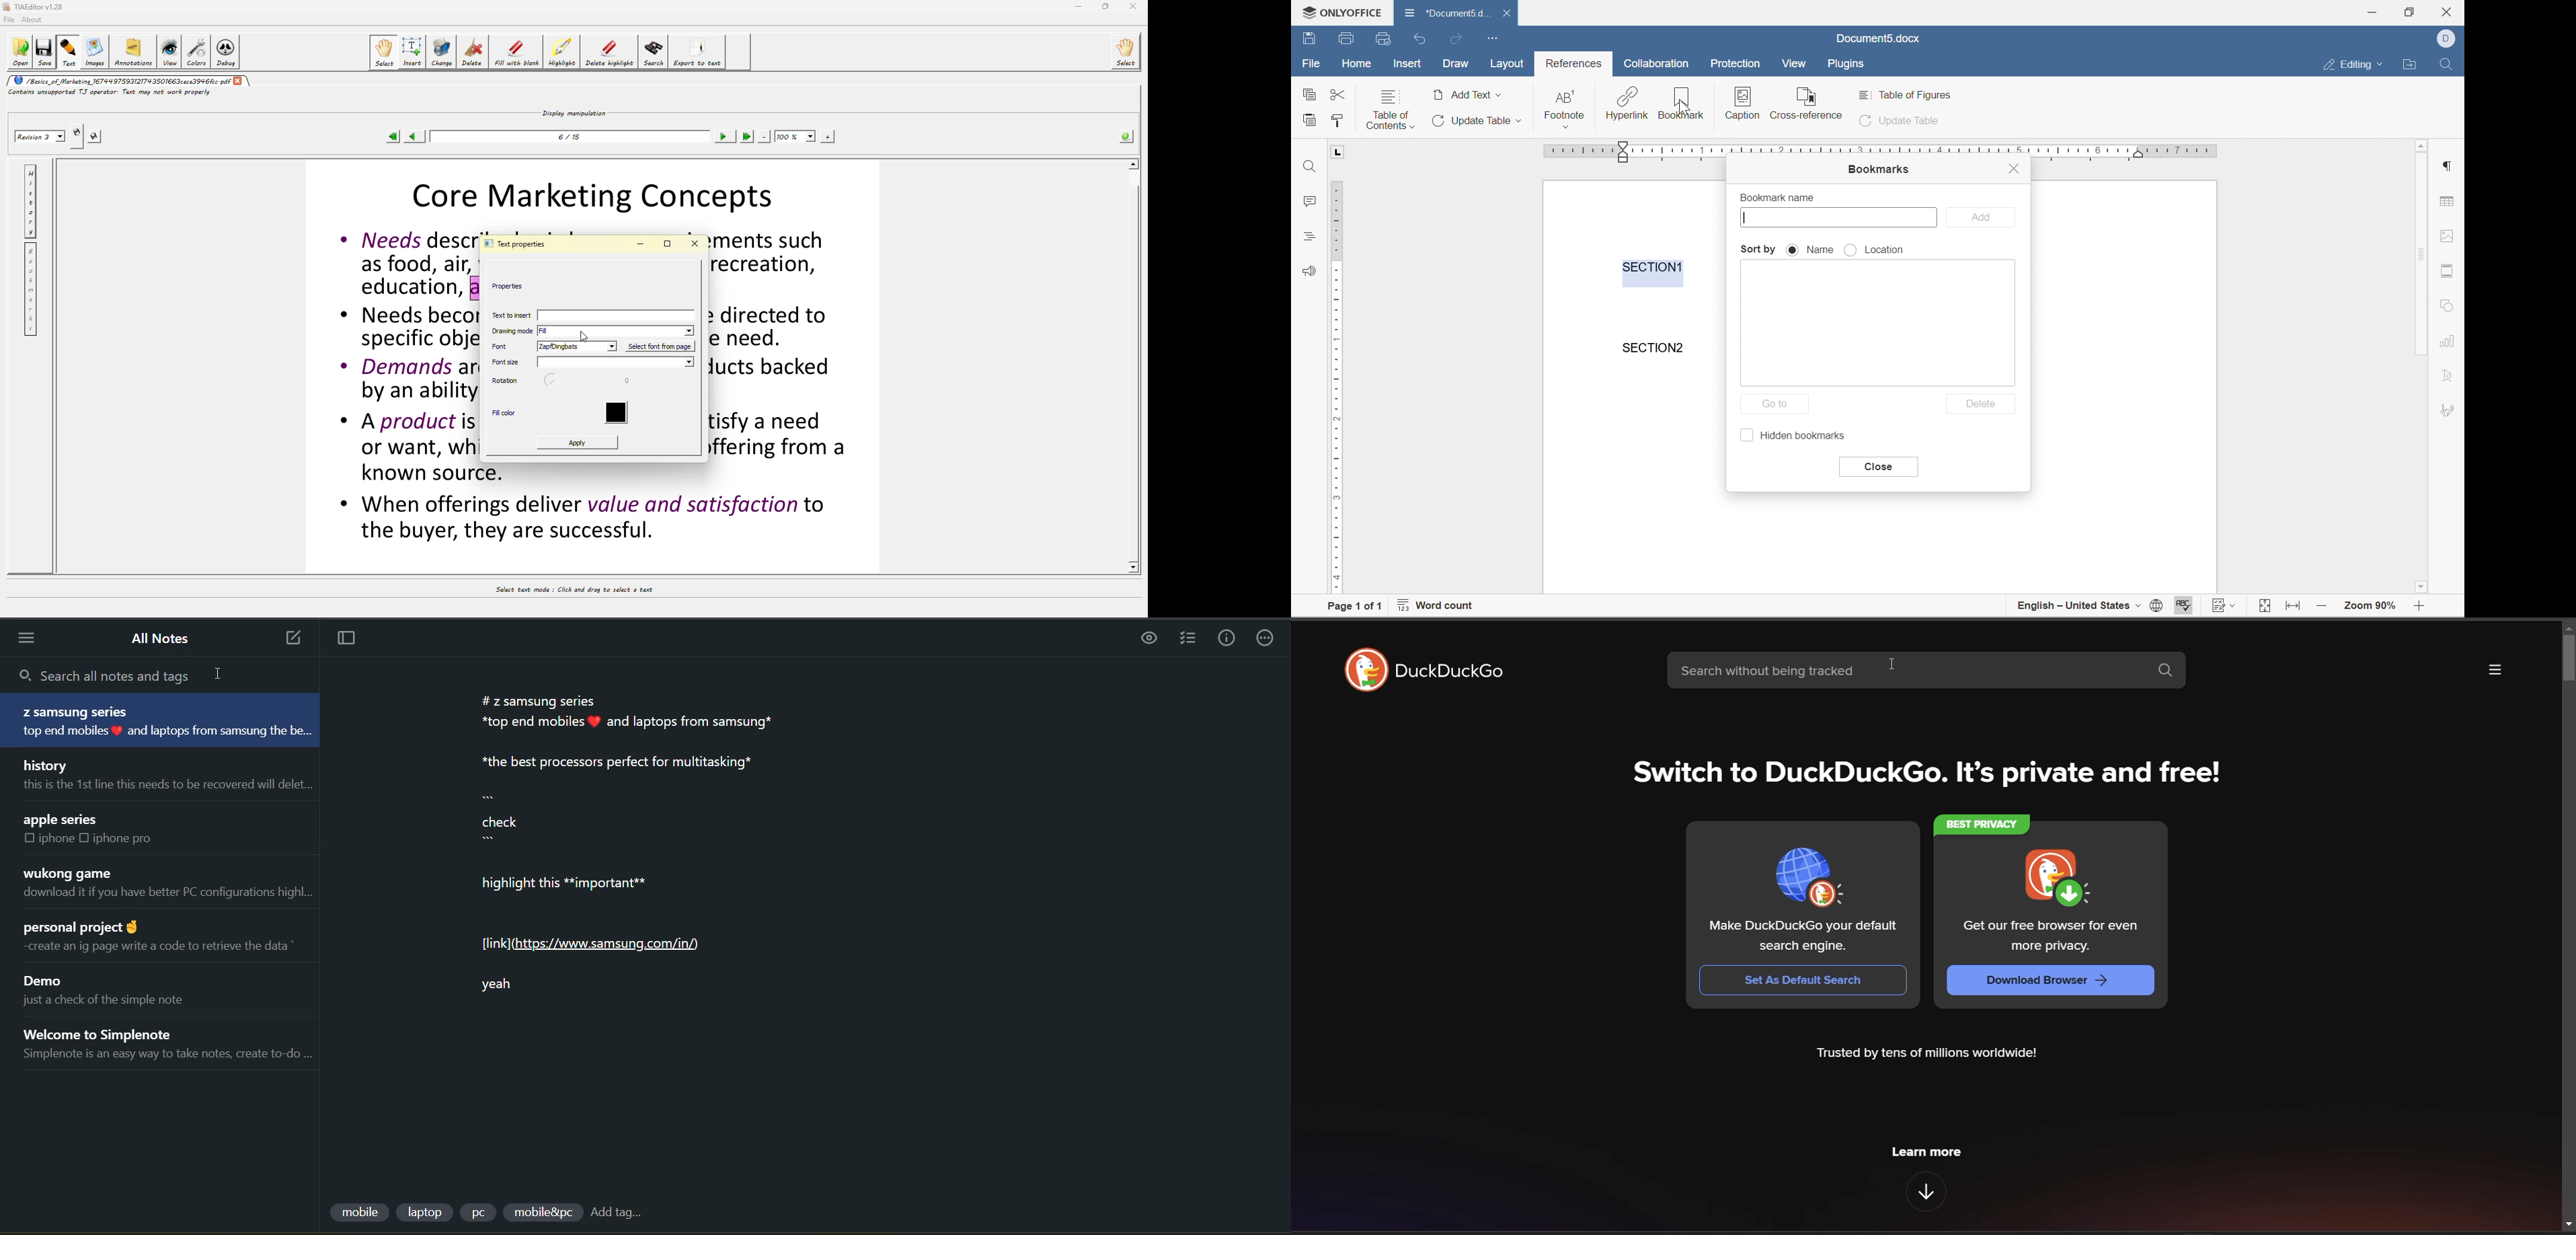  What do you see at coordinates (2014, 167) in the screenshot?
I see `close` at bounding box center [2014, 167].